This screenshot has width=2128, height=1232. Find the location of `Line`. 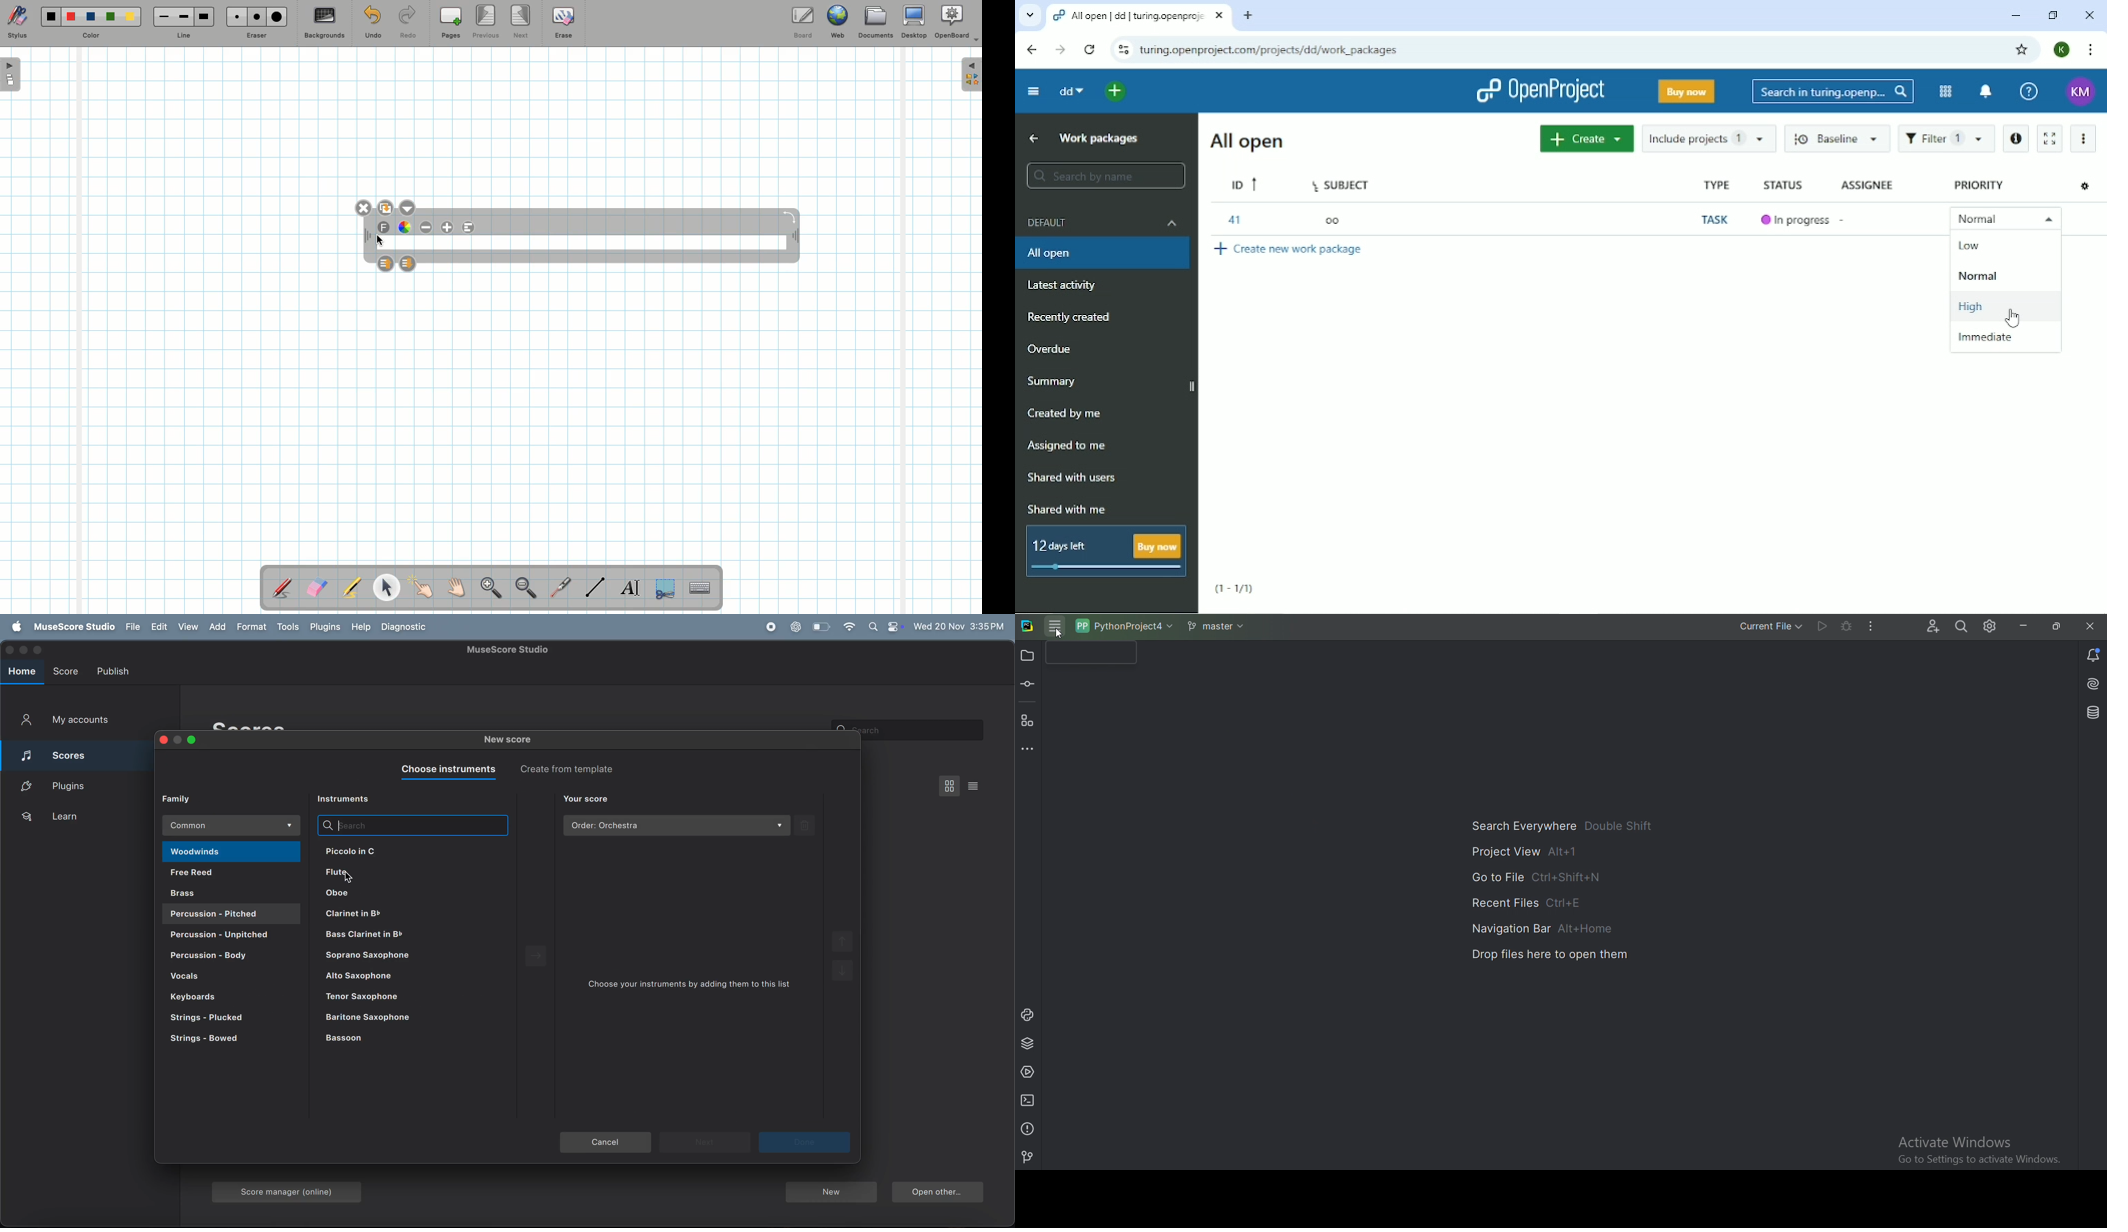

Line is located at coordinates (596, 587).